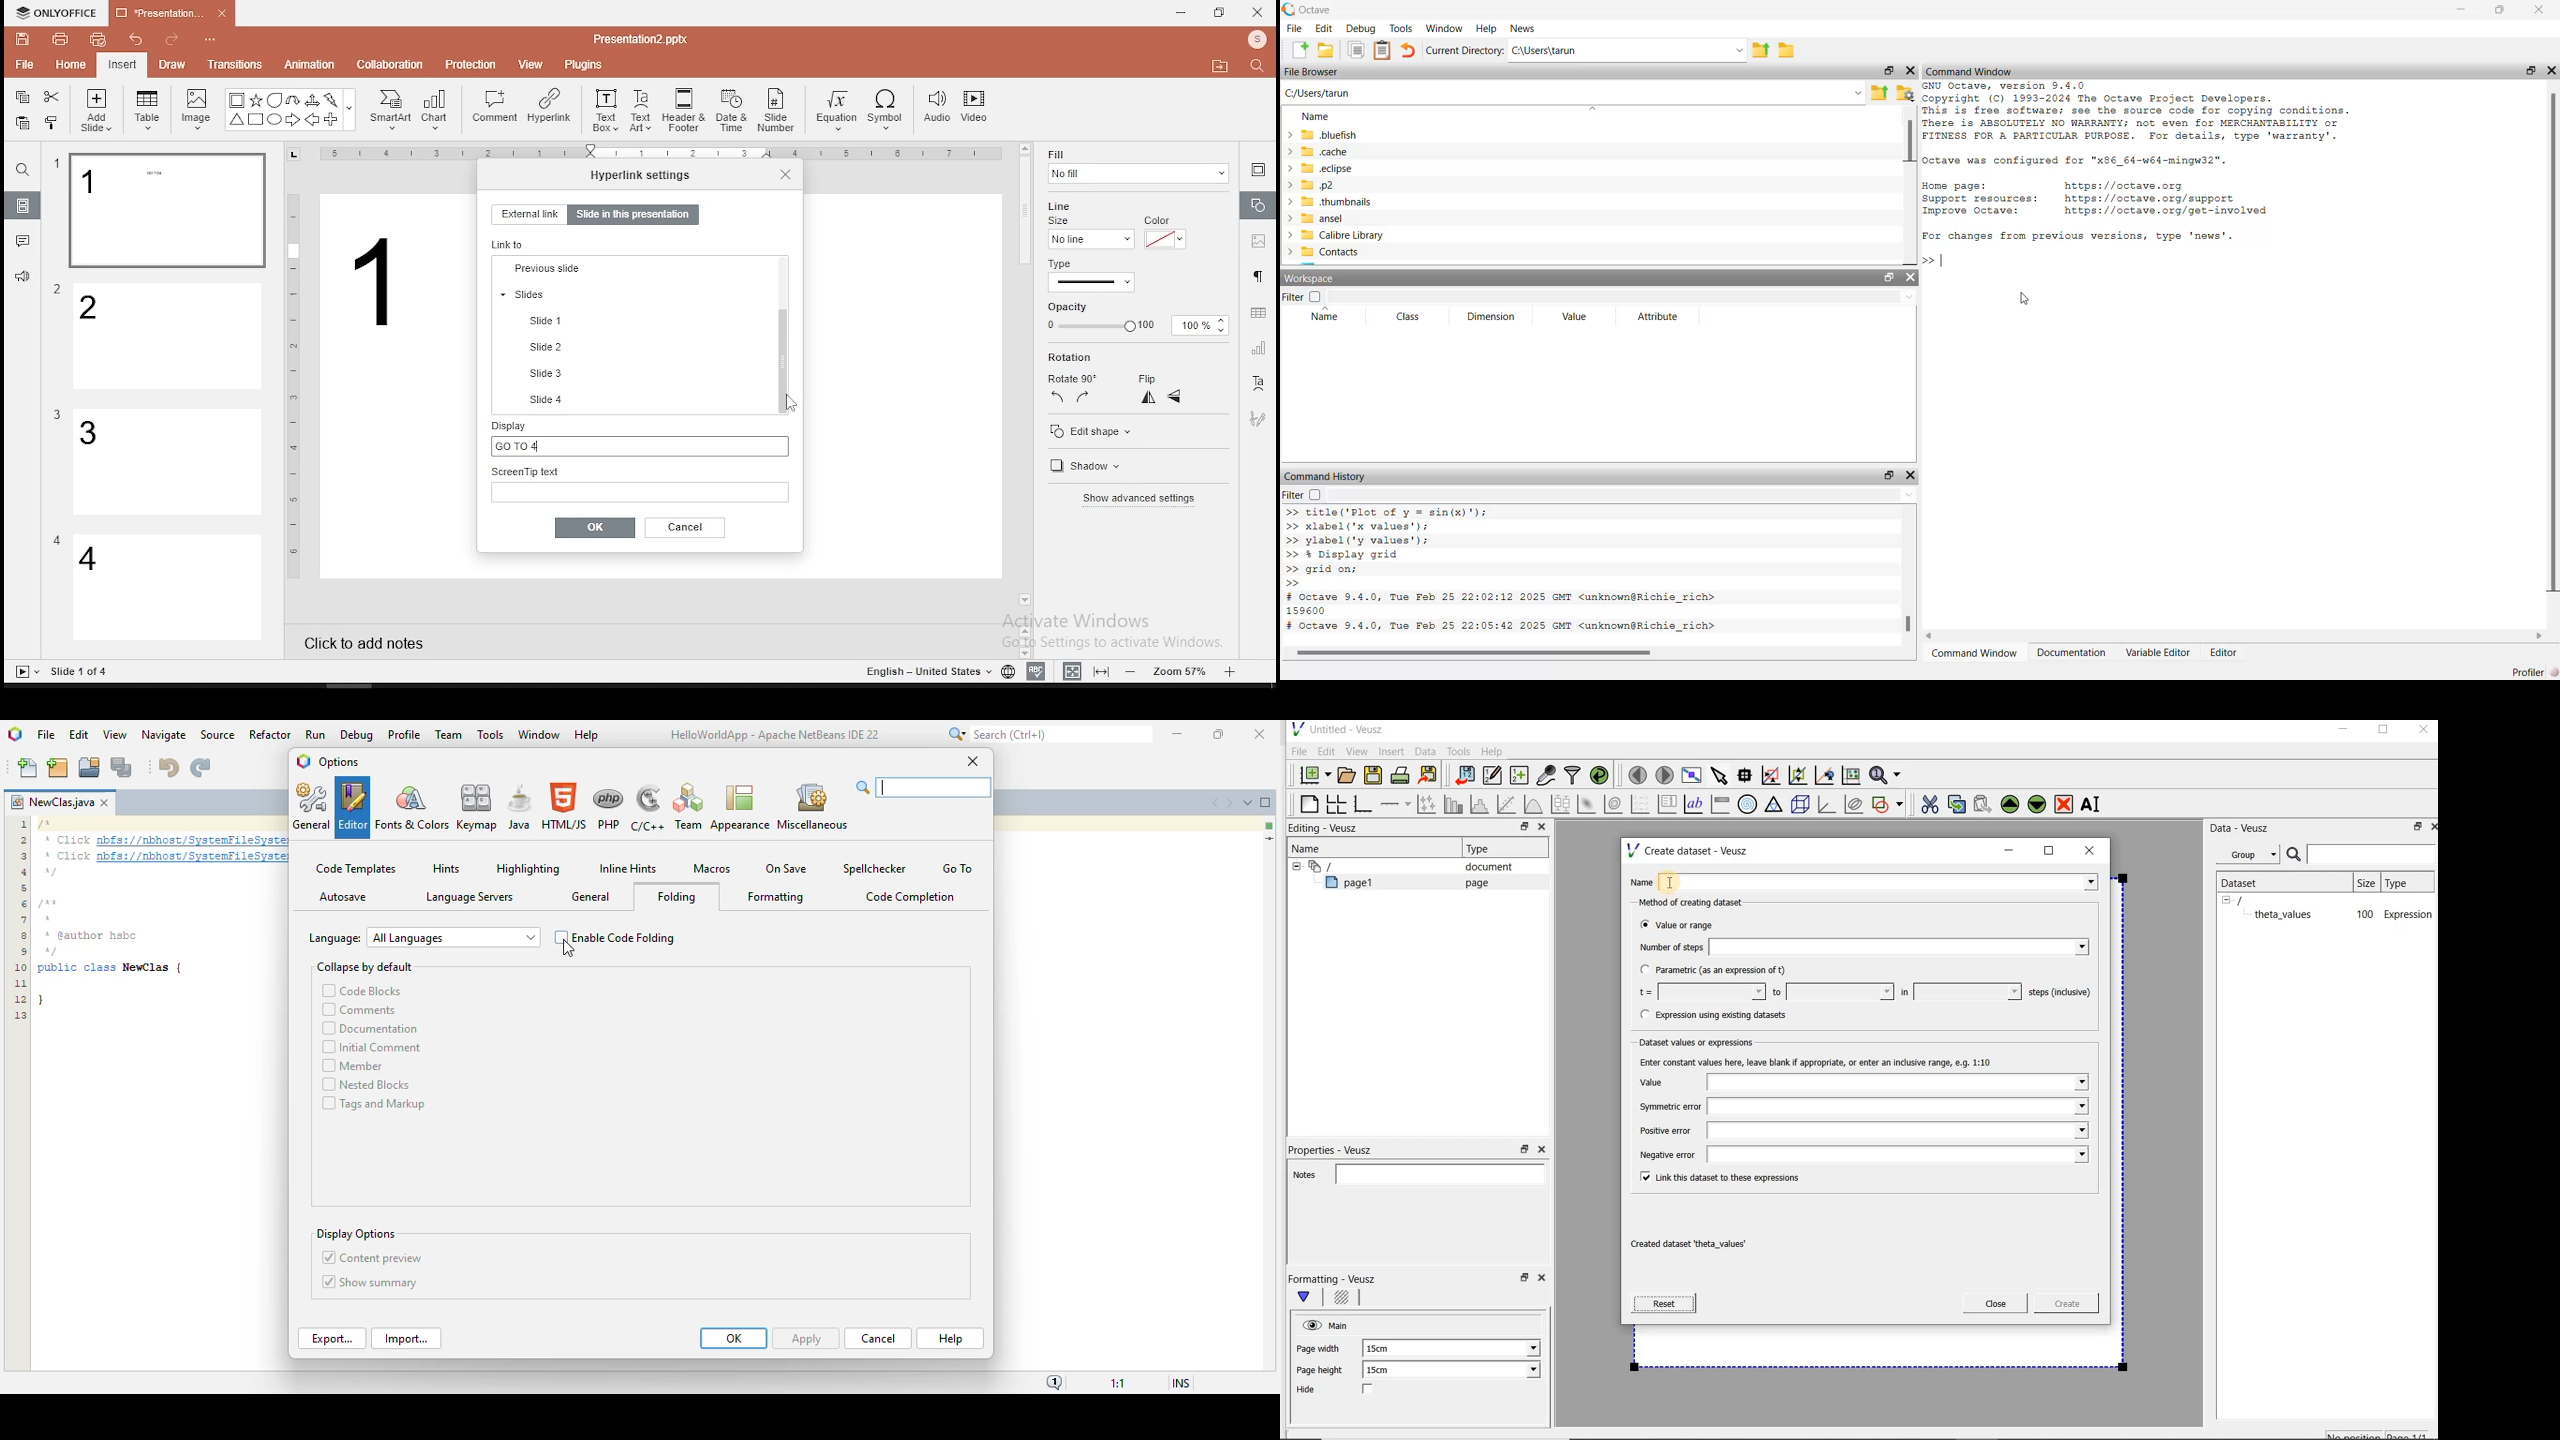  I want to click on , so click(57, 164).